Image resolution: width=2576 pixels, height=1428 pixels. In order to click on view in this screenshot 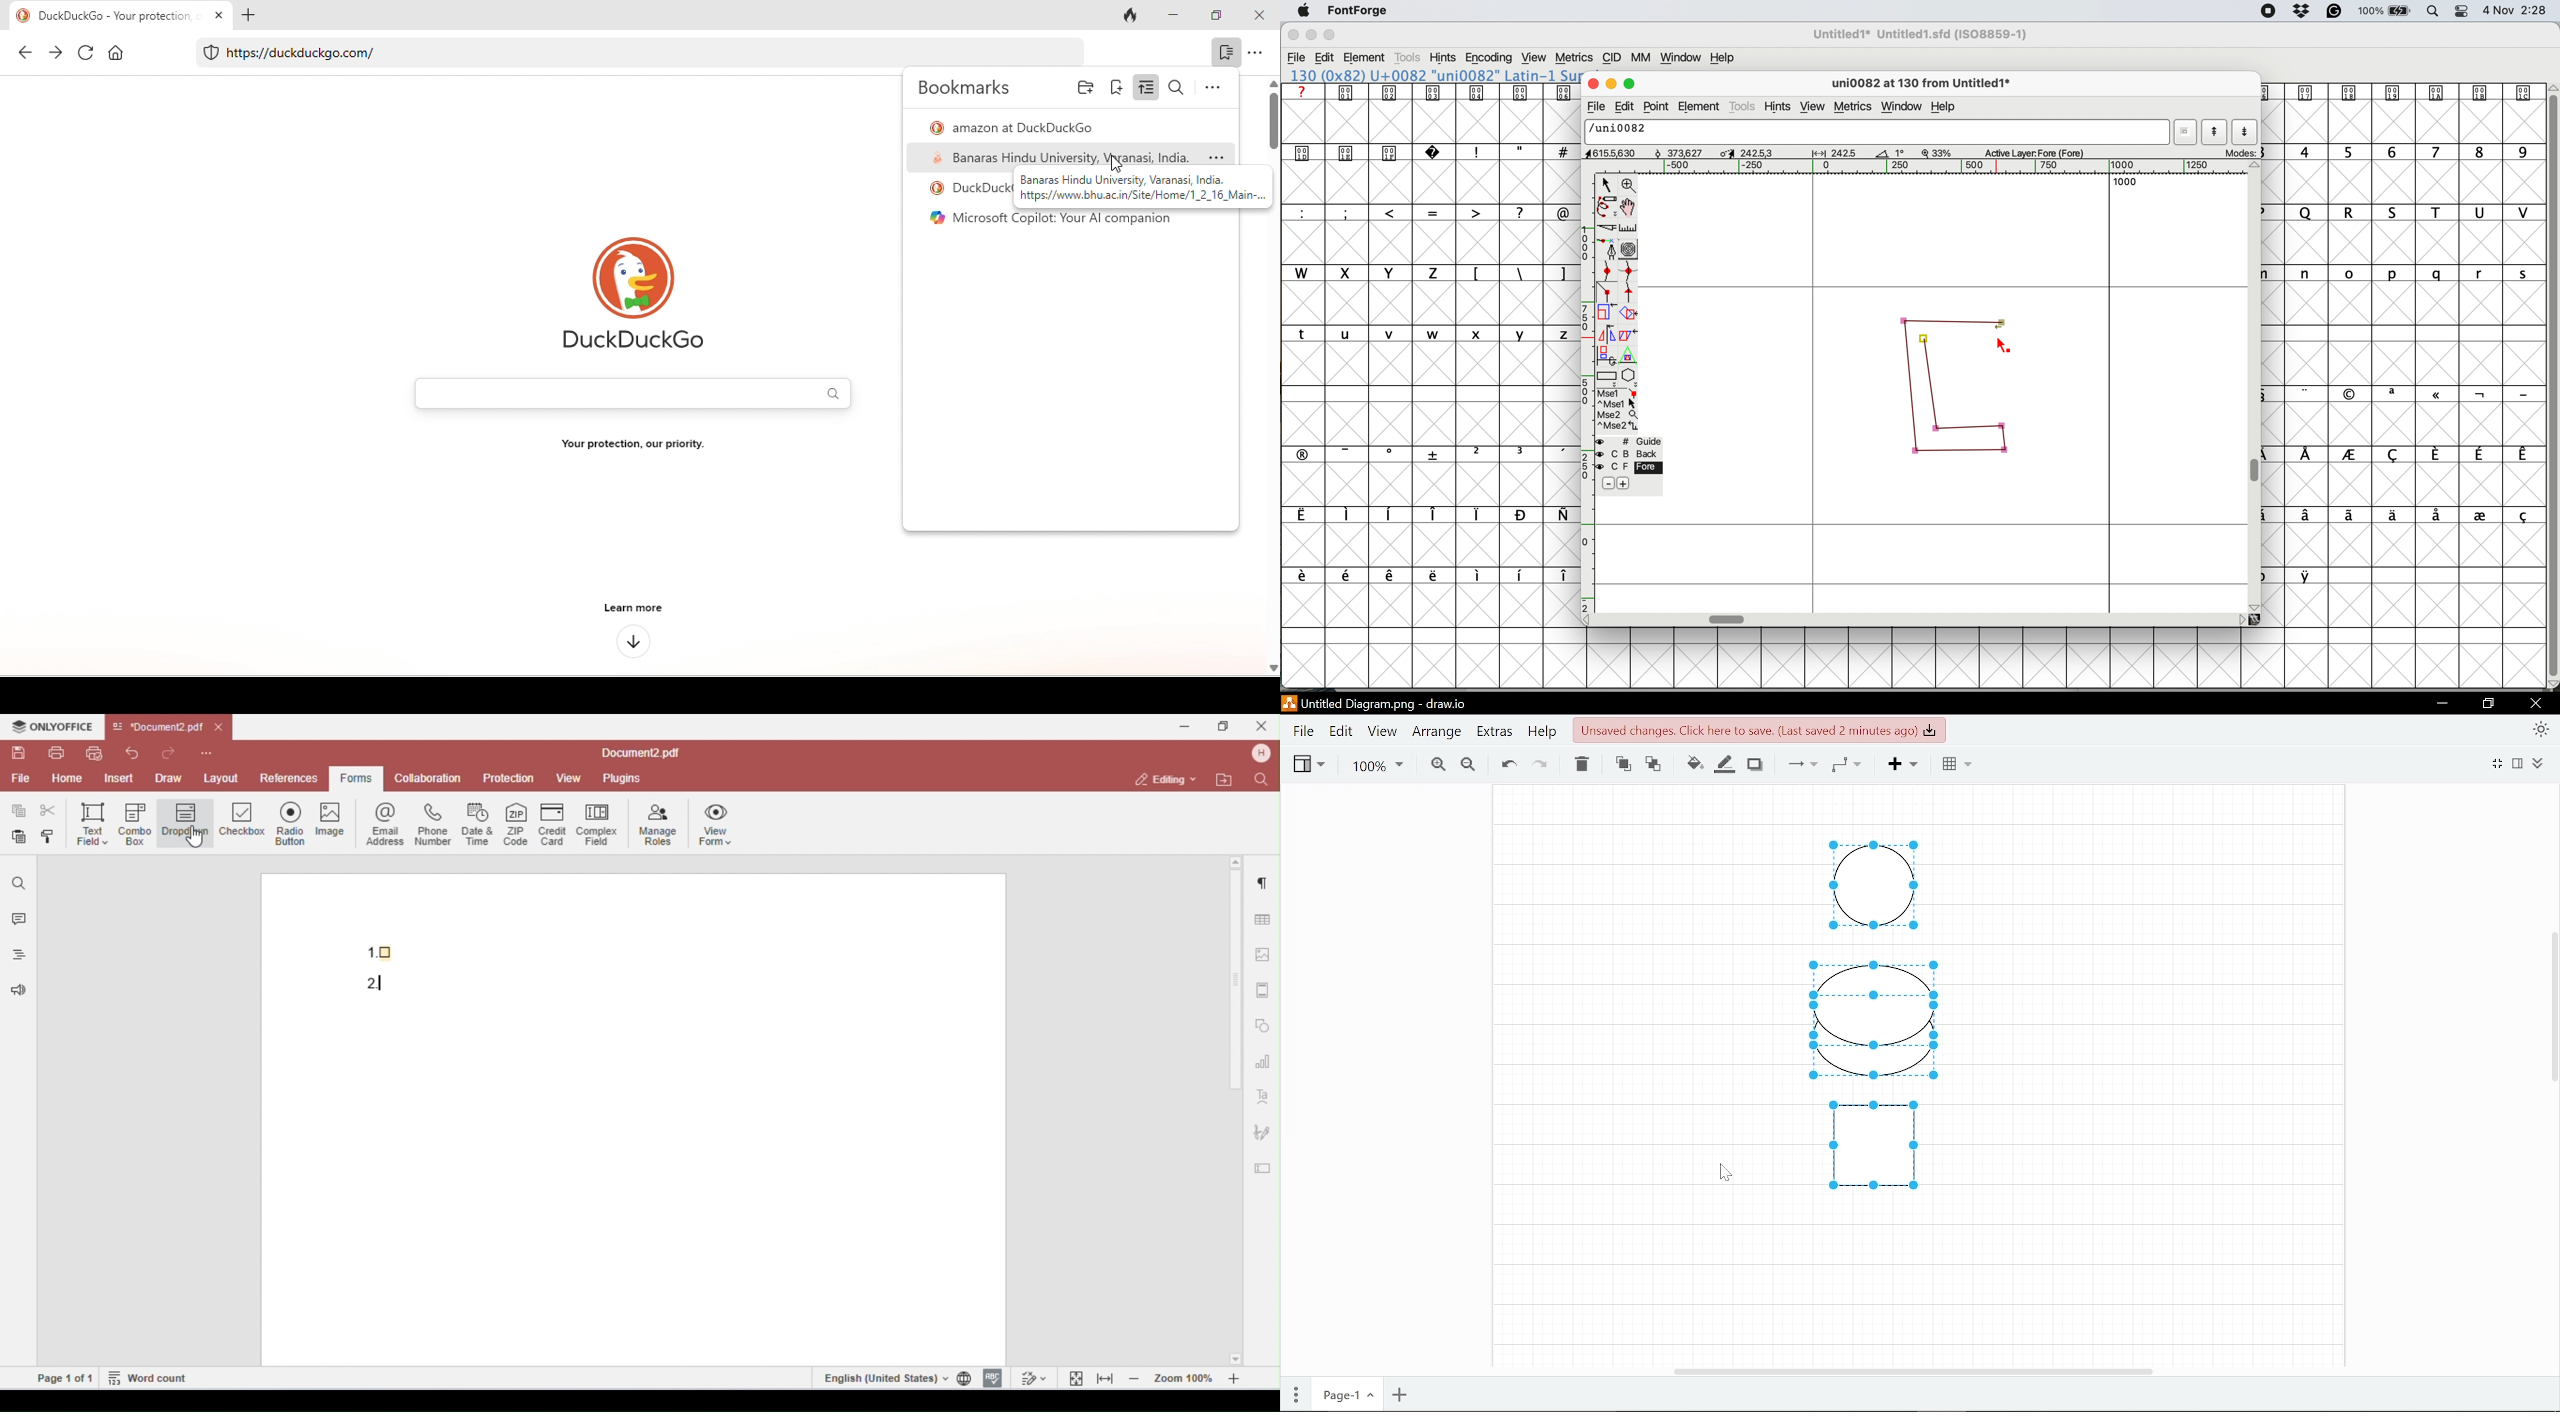, I will do `click(1535, 57)`.